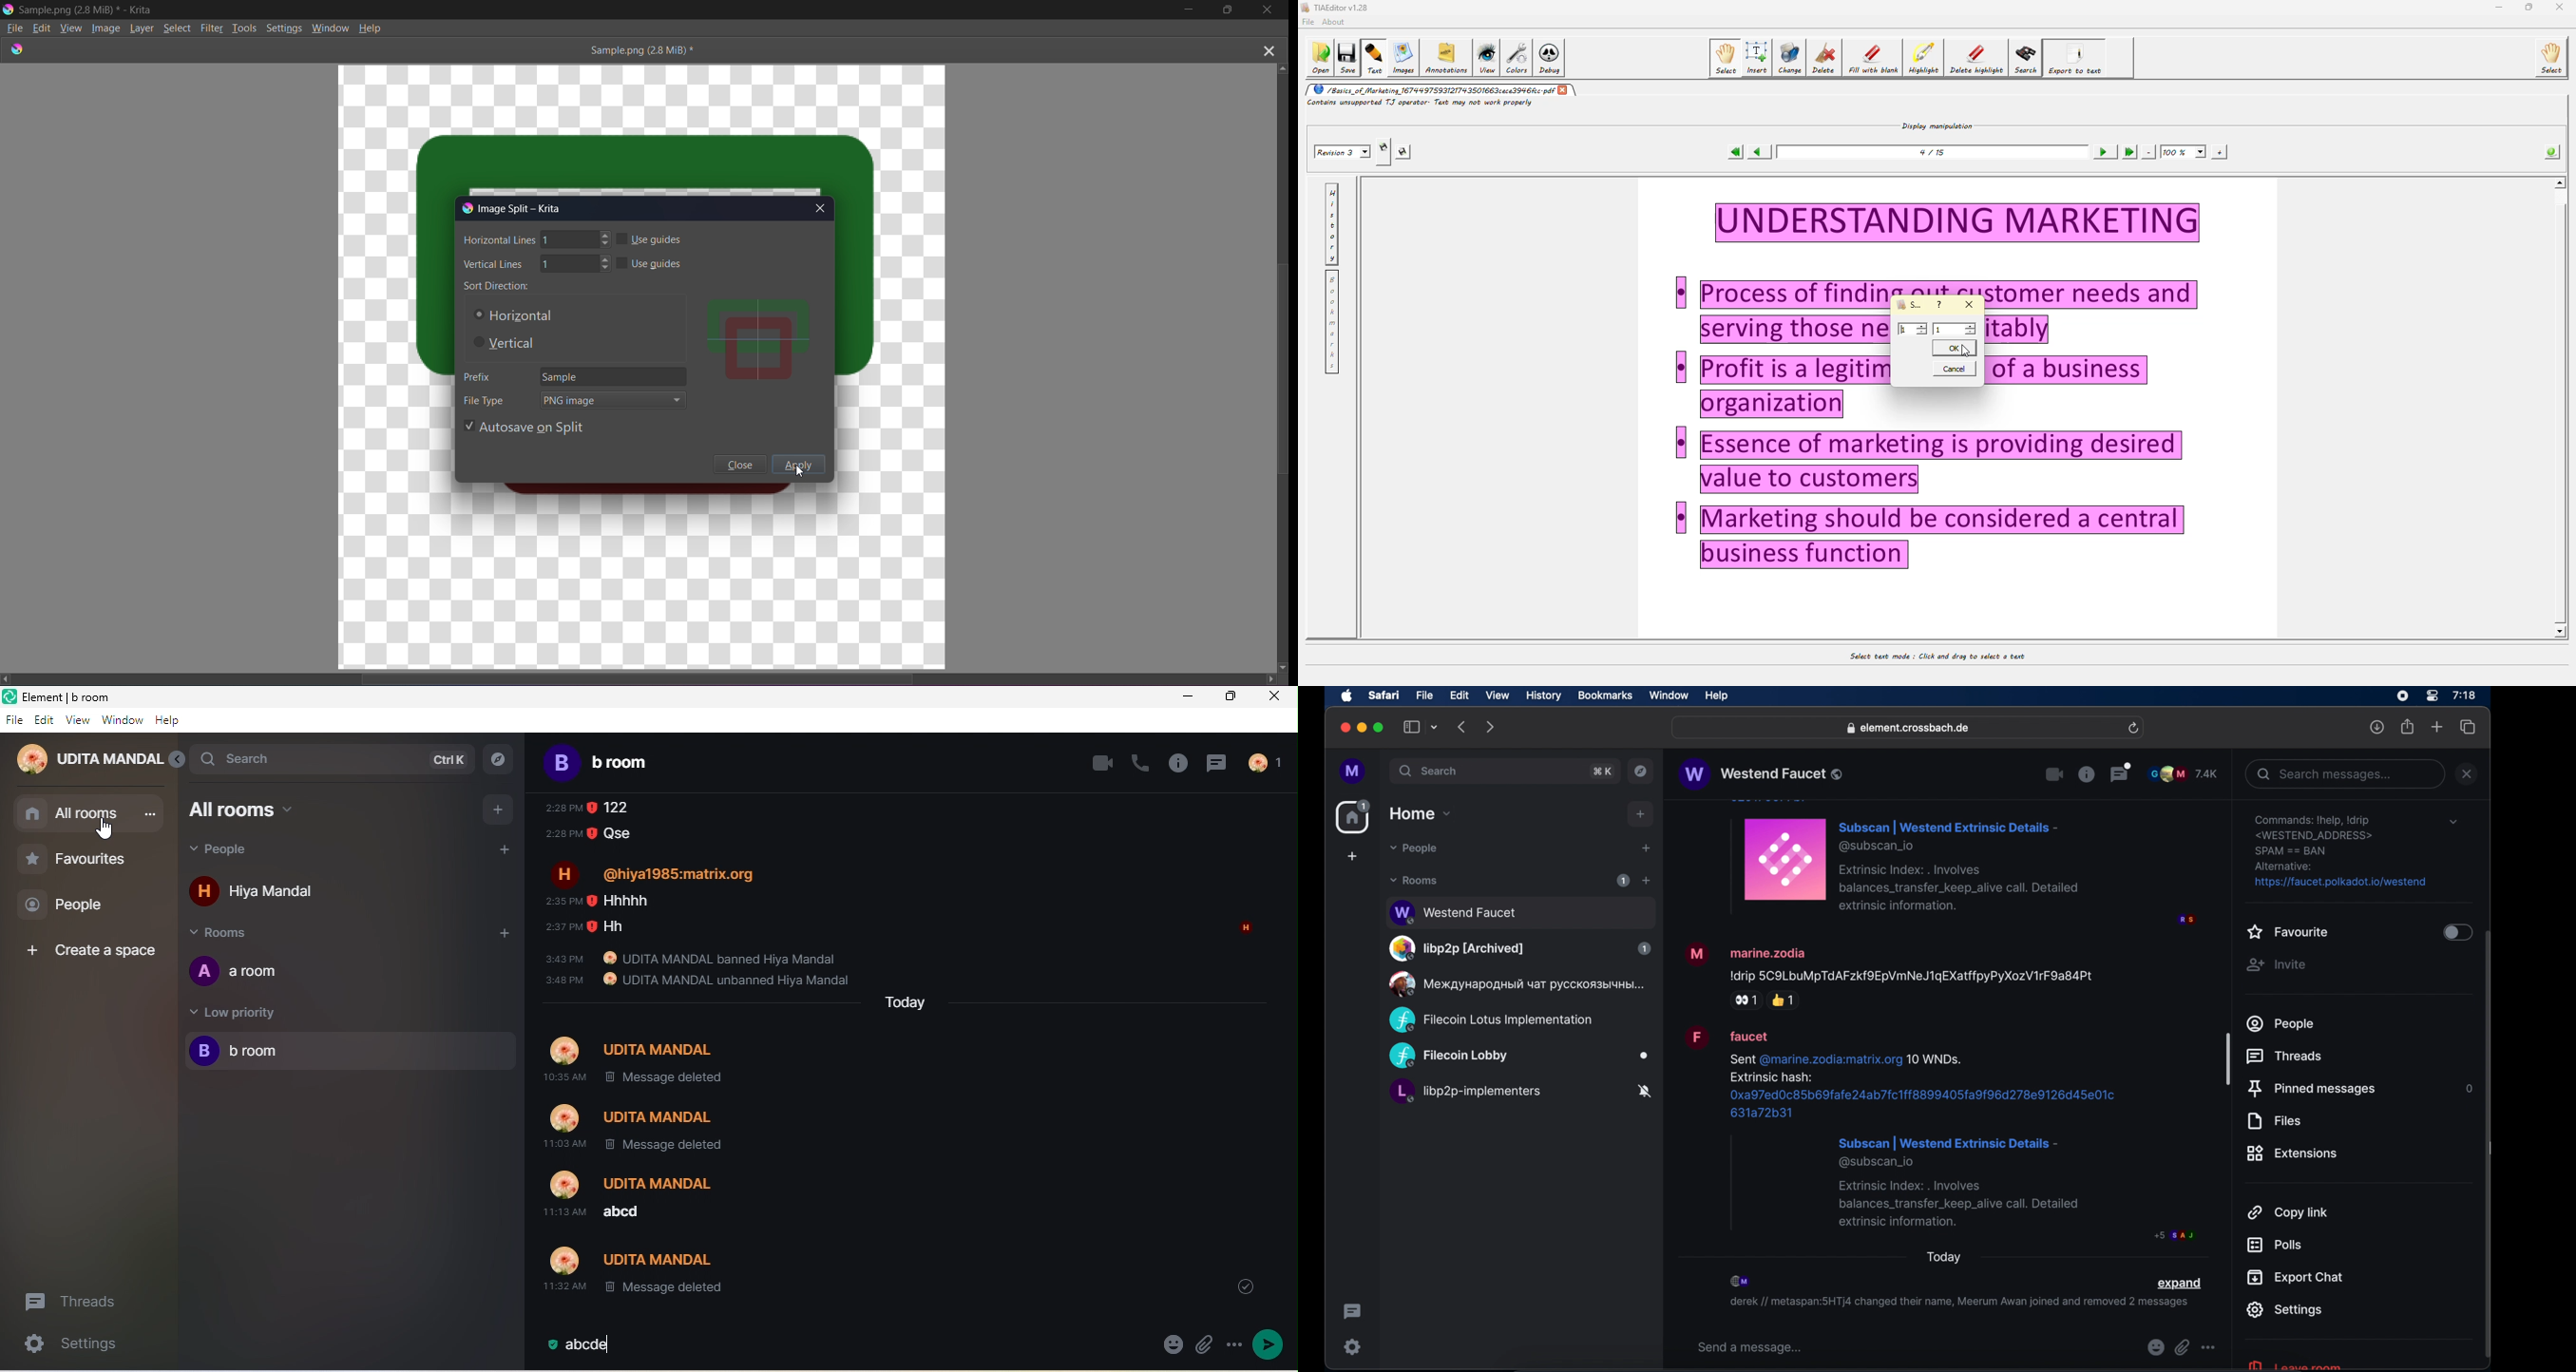 The height and width of the screenshot is (1372, 2576). I want to click on Sort Direction:, so click(497, 285).